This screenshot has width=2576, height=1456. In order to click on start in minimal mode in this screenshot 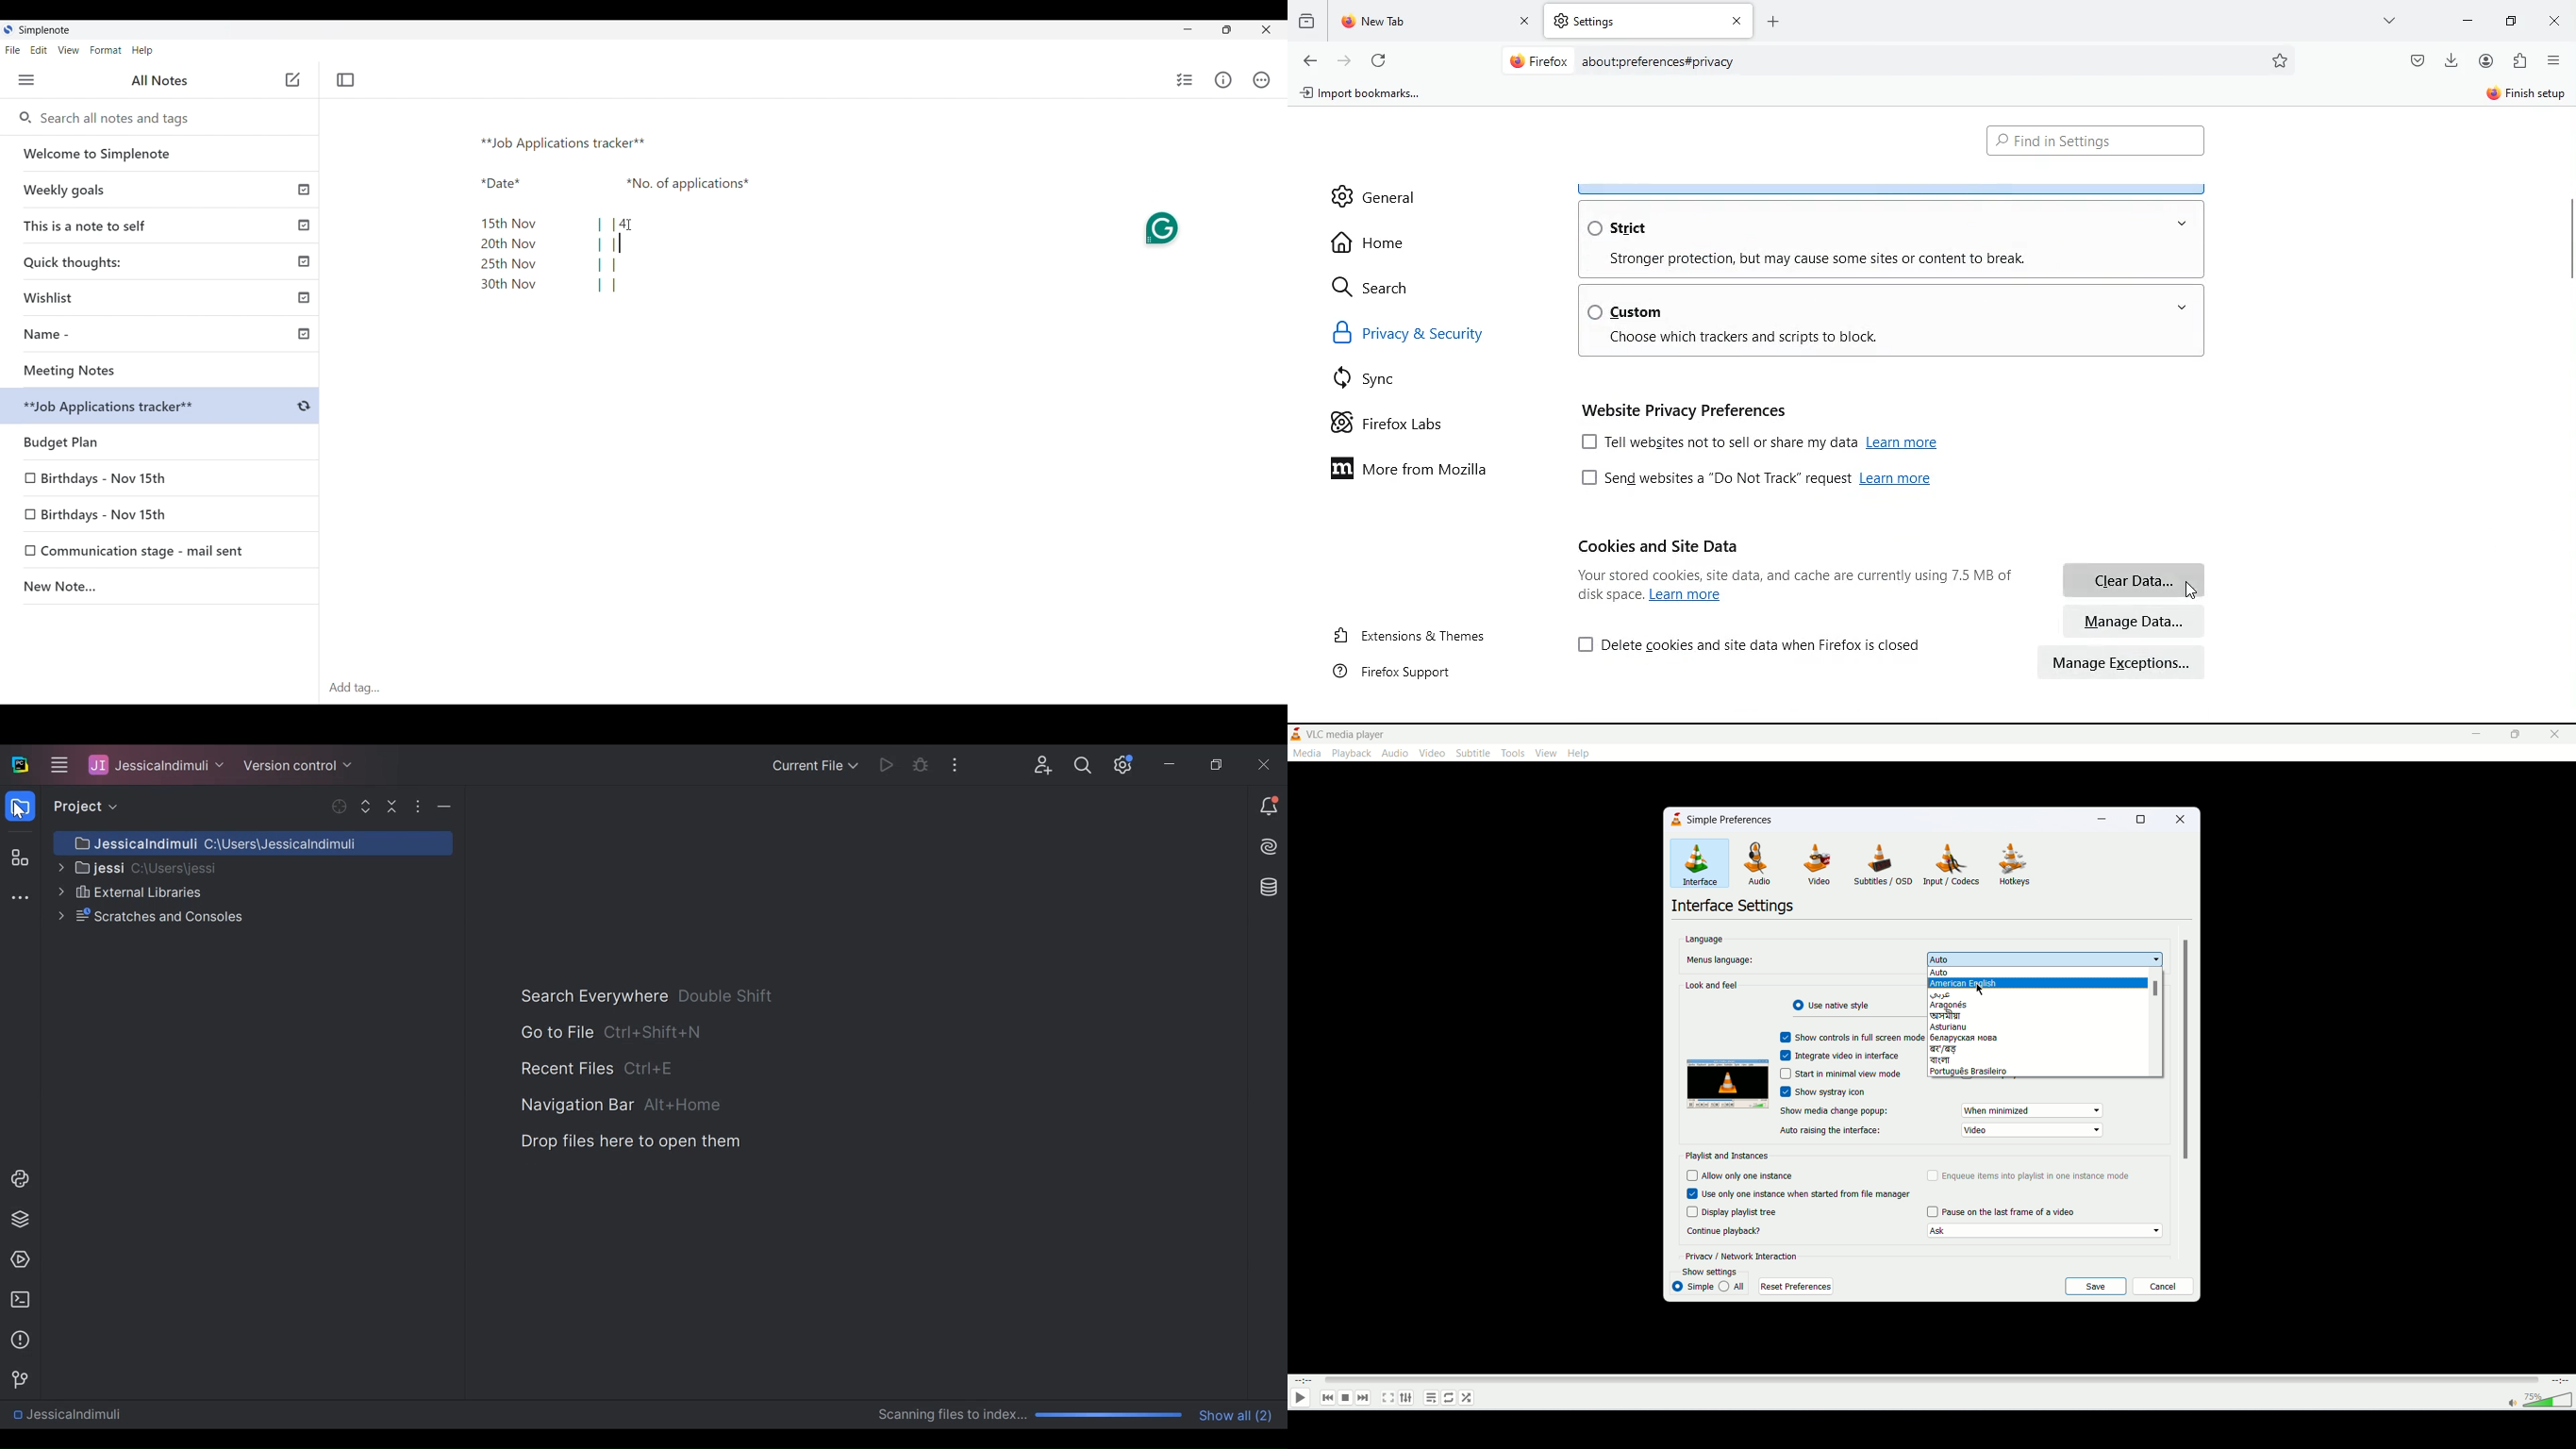, I will do `click(1840, 1074)`.